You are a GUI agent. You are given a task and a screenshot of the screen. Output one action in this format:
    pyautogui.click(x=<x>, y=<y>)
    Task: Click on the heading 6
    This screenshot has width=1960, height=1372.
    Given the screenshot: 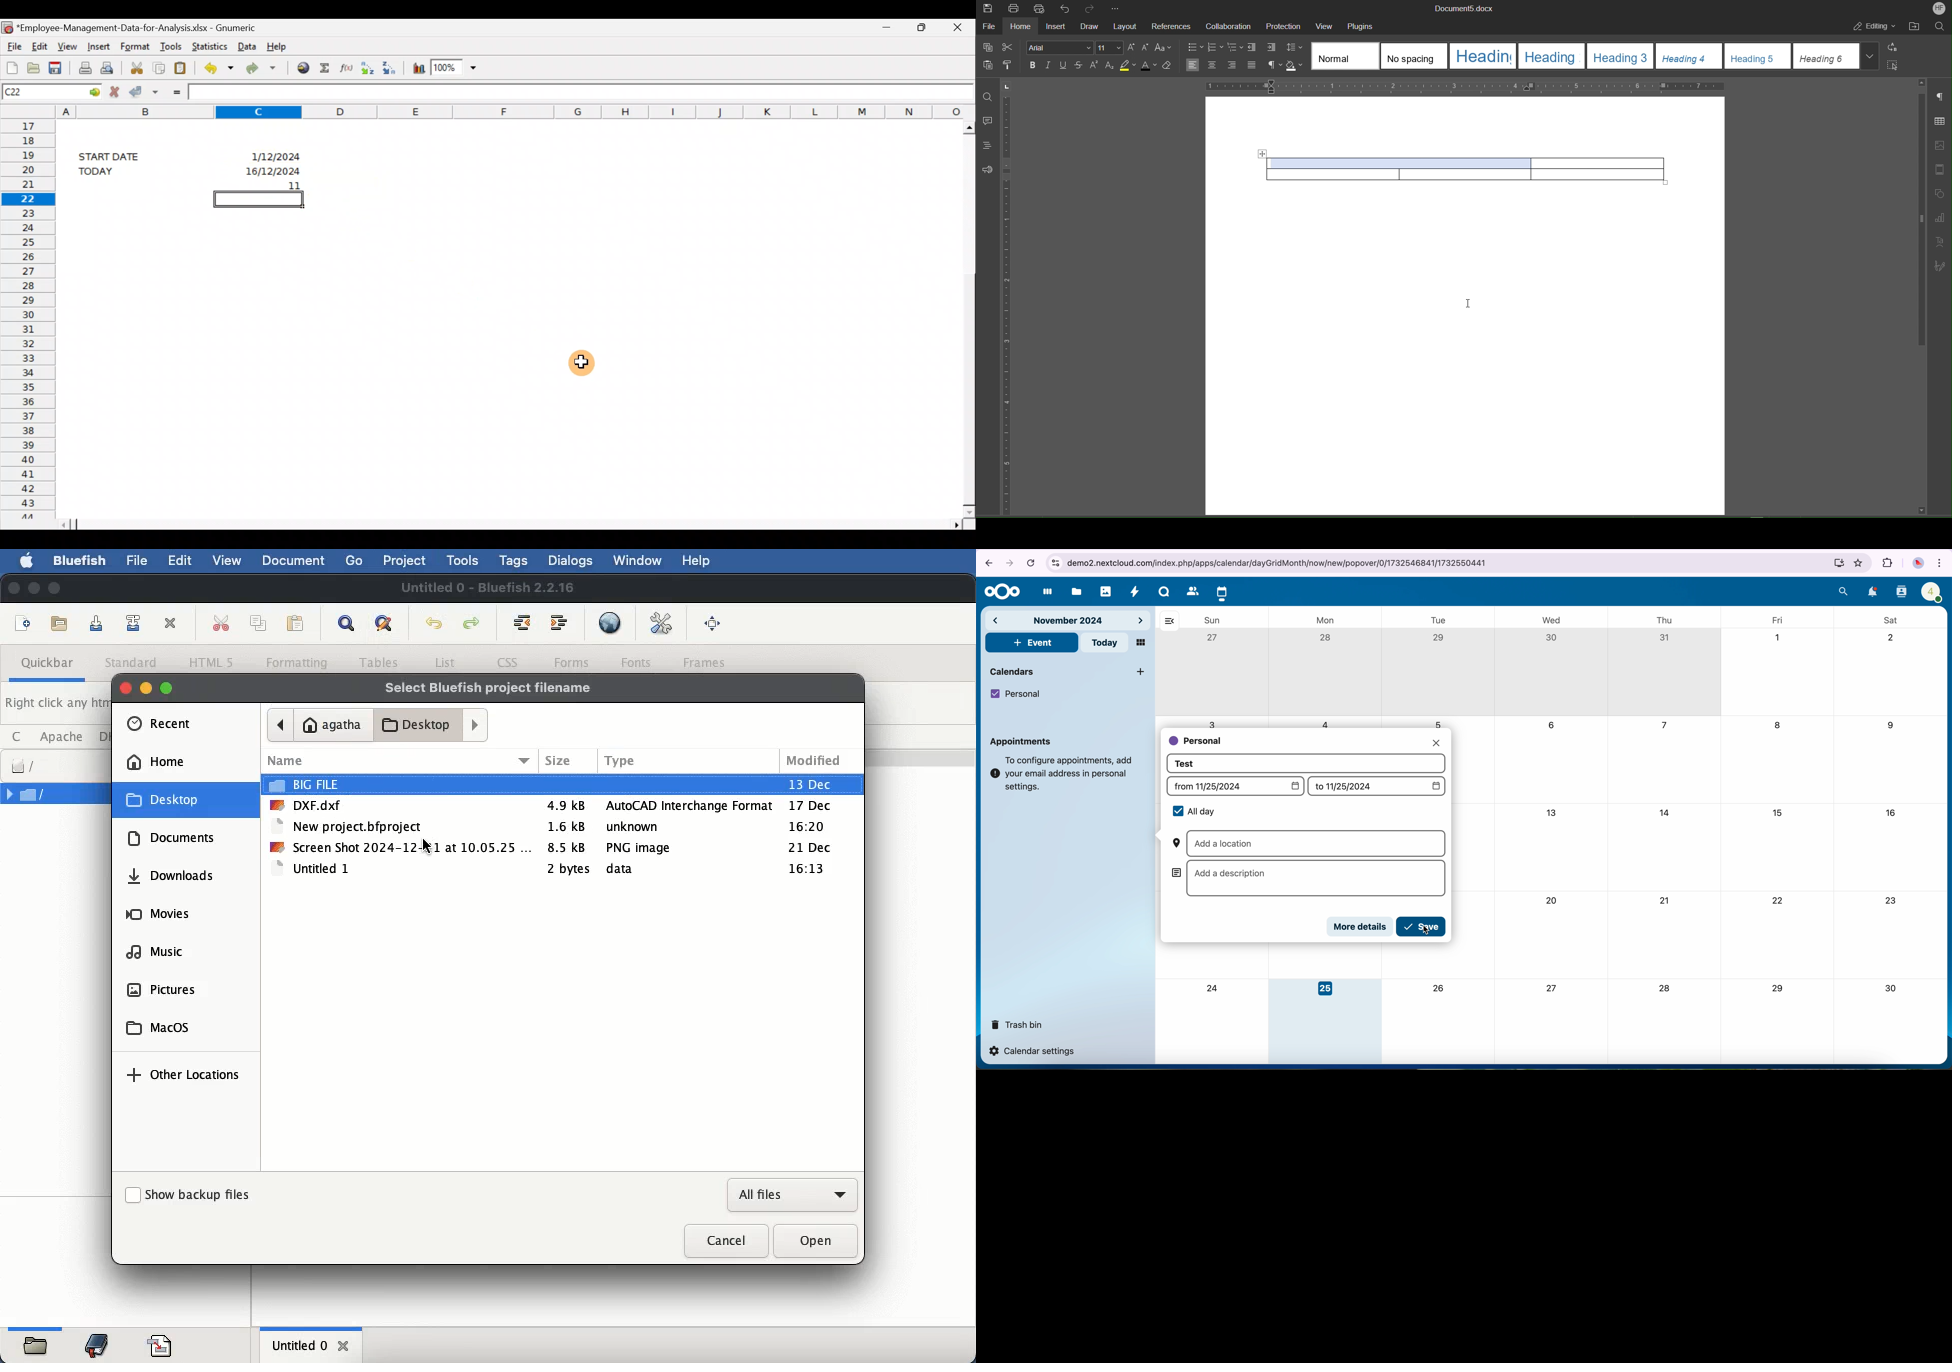 What is the action you would take?
    pyautogui.click(x=1826, y=56)
    